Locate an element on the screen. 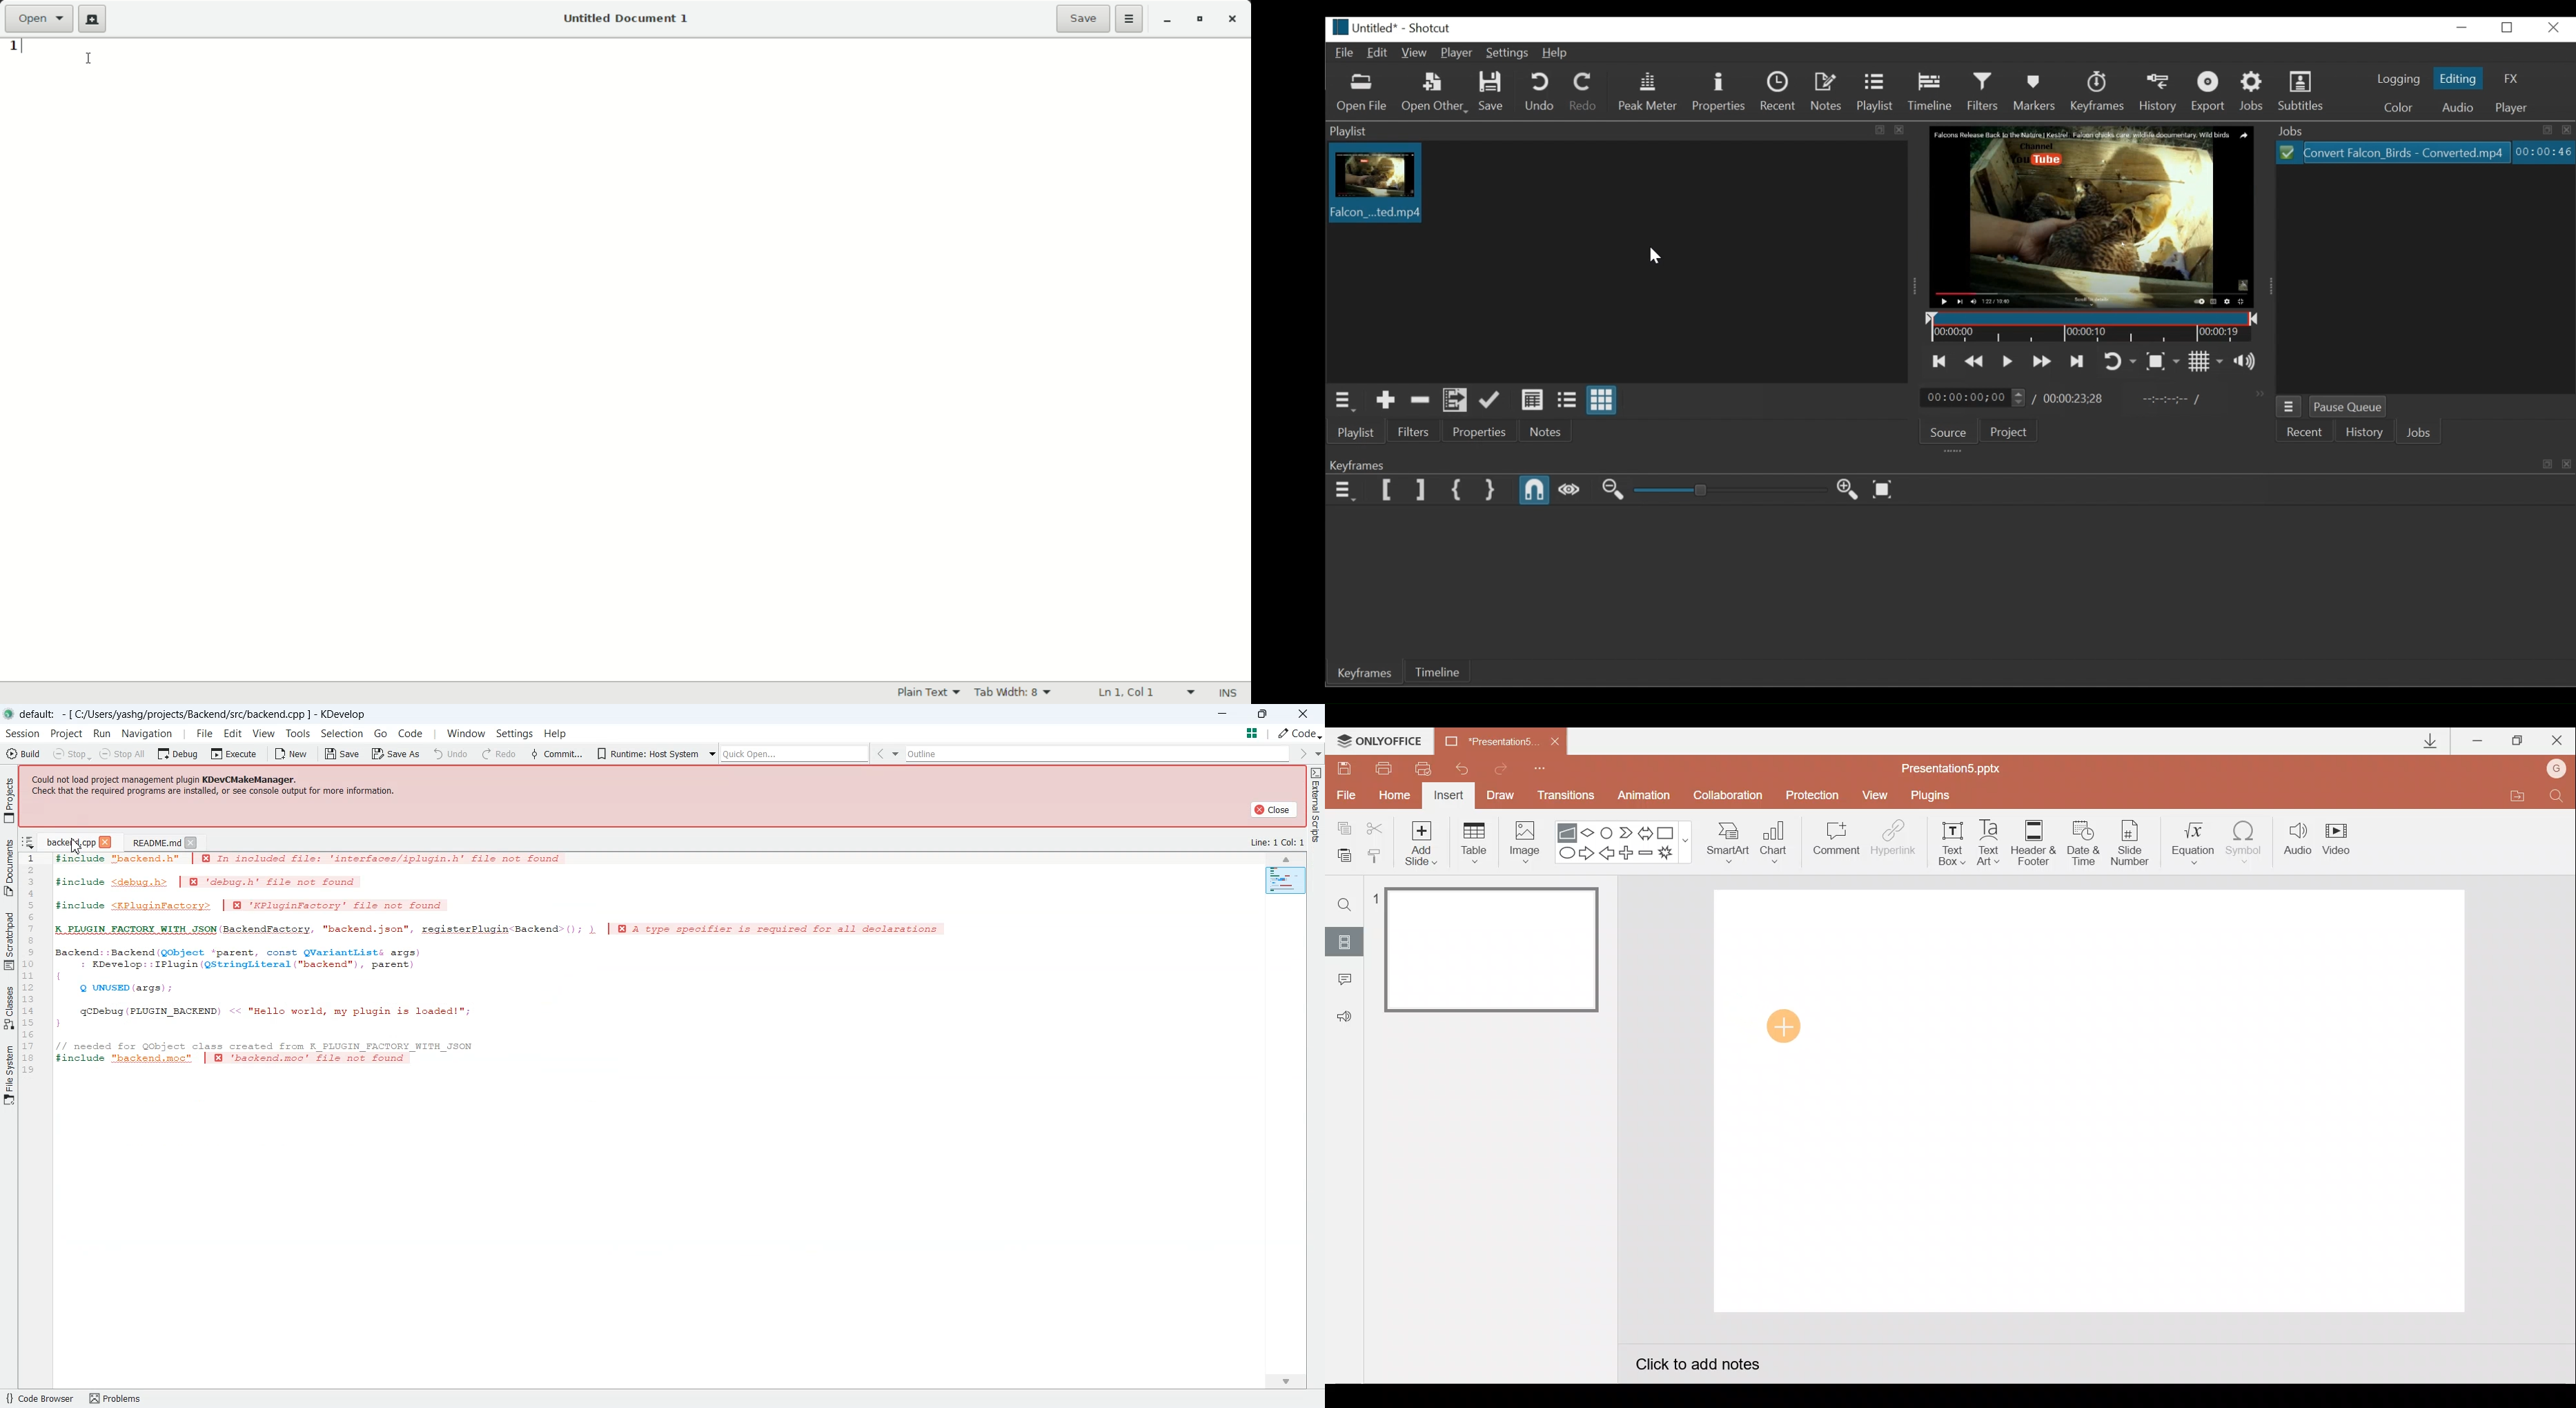  Text Entry Pane is located at coordinates (647, 359).